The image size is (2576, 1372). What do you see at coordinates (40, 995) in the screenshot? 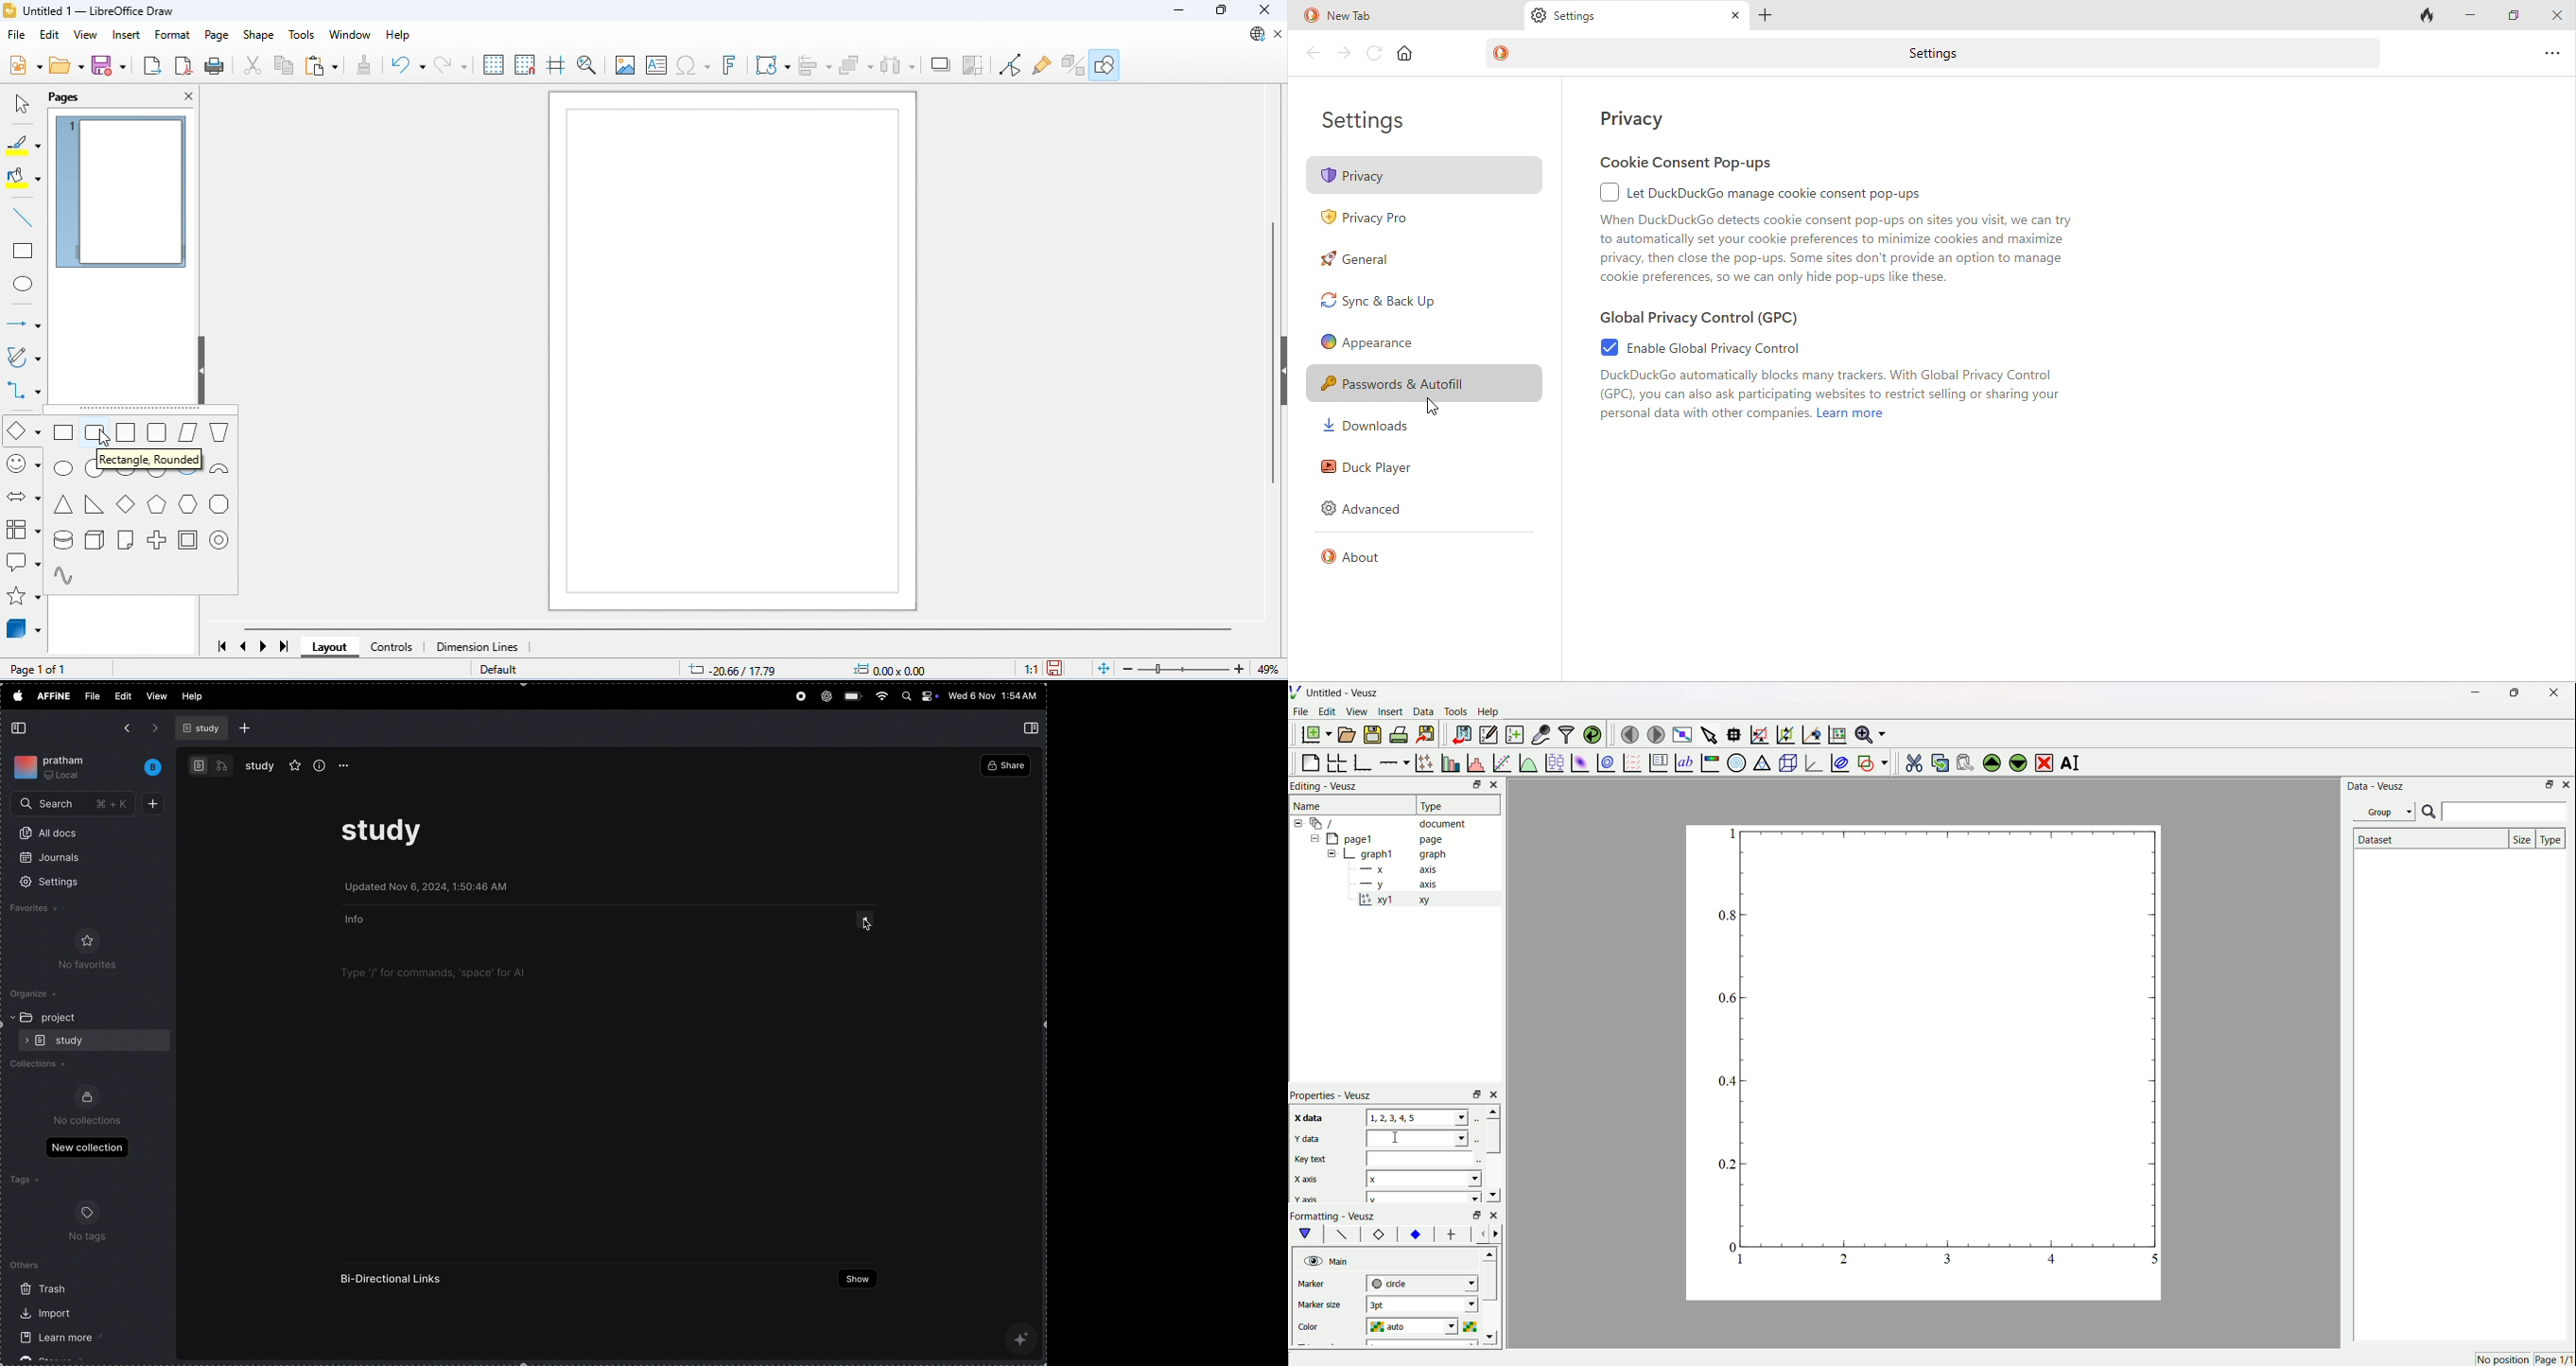
I see `organize` at bounding box center [40, 995].